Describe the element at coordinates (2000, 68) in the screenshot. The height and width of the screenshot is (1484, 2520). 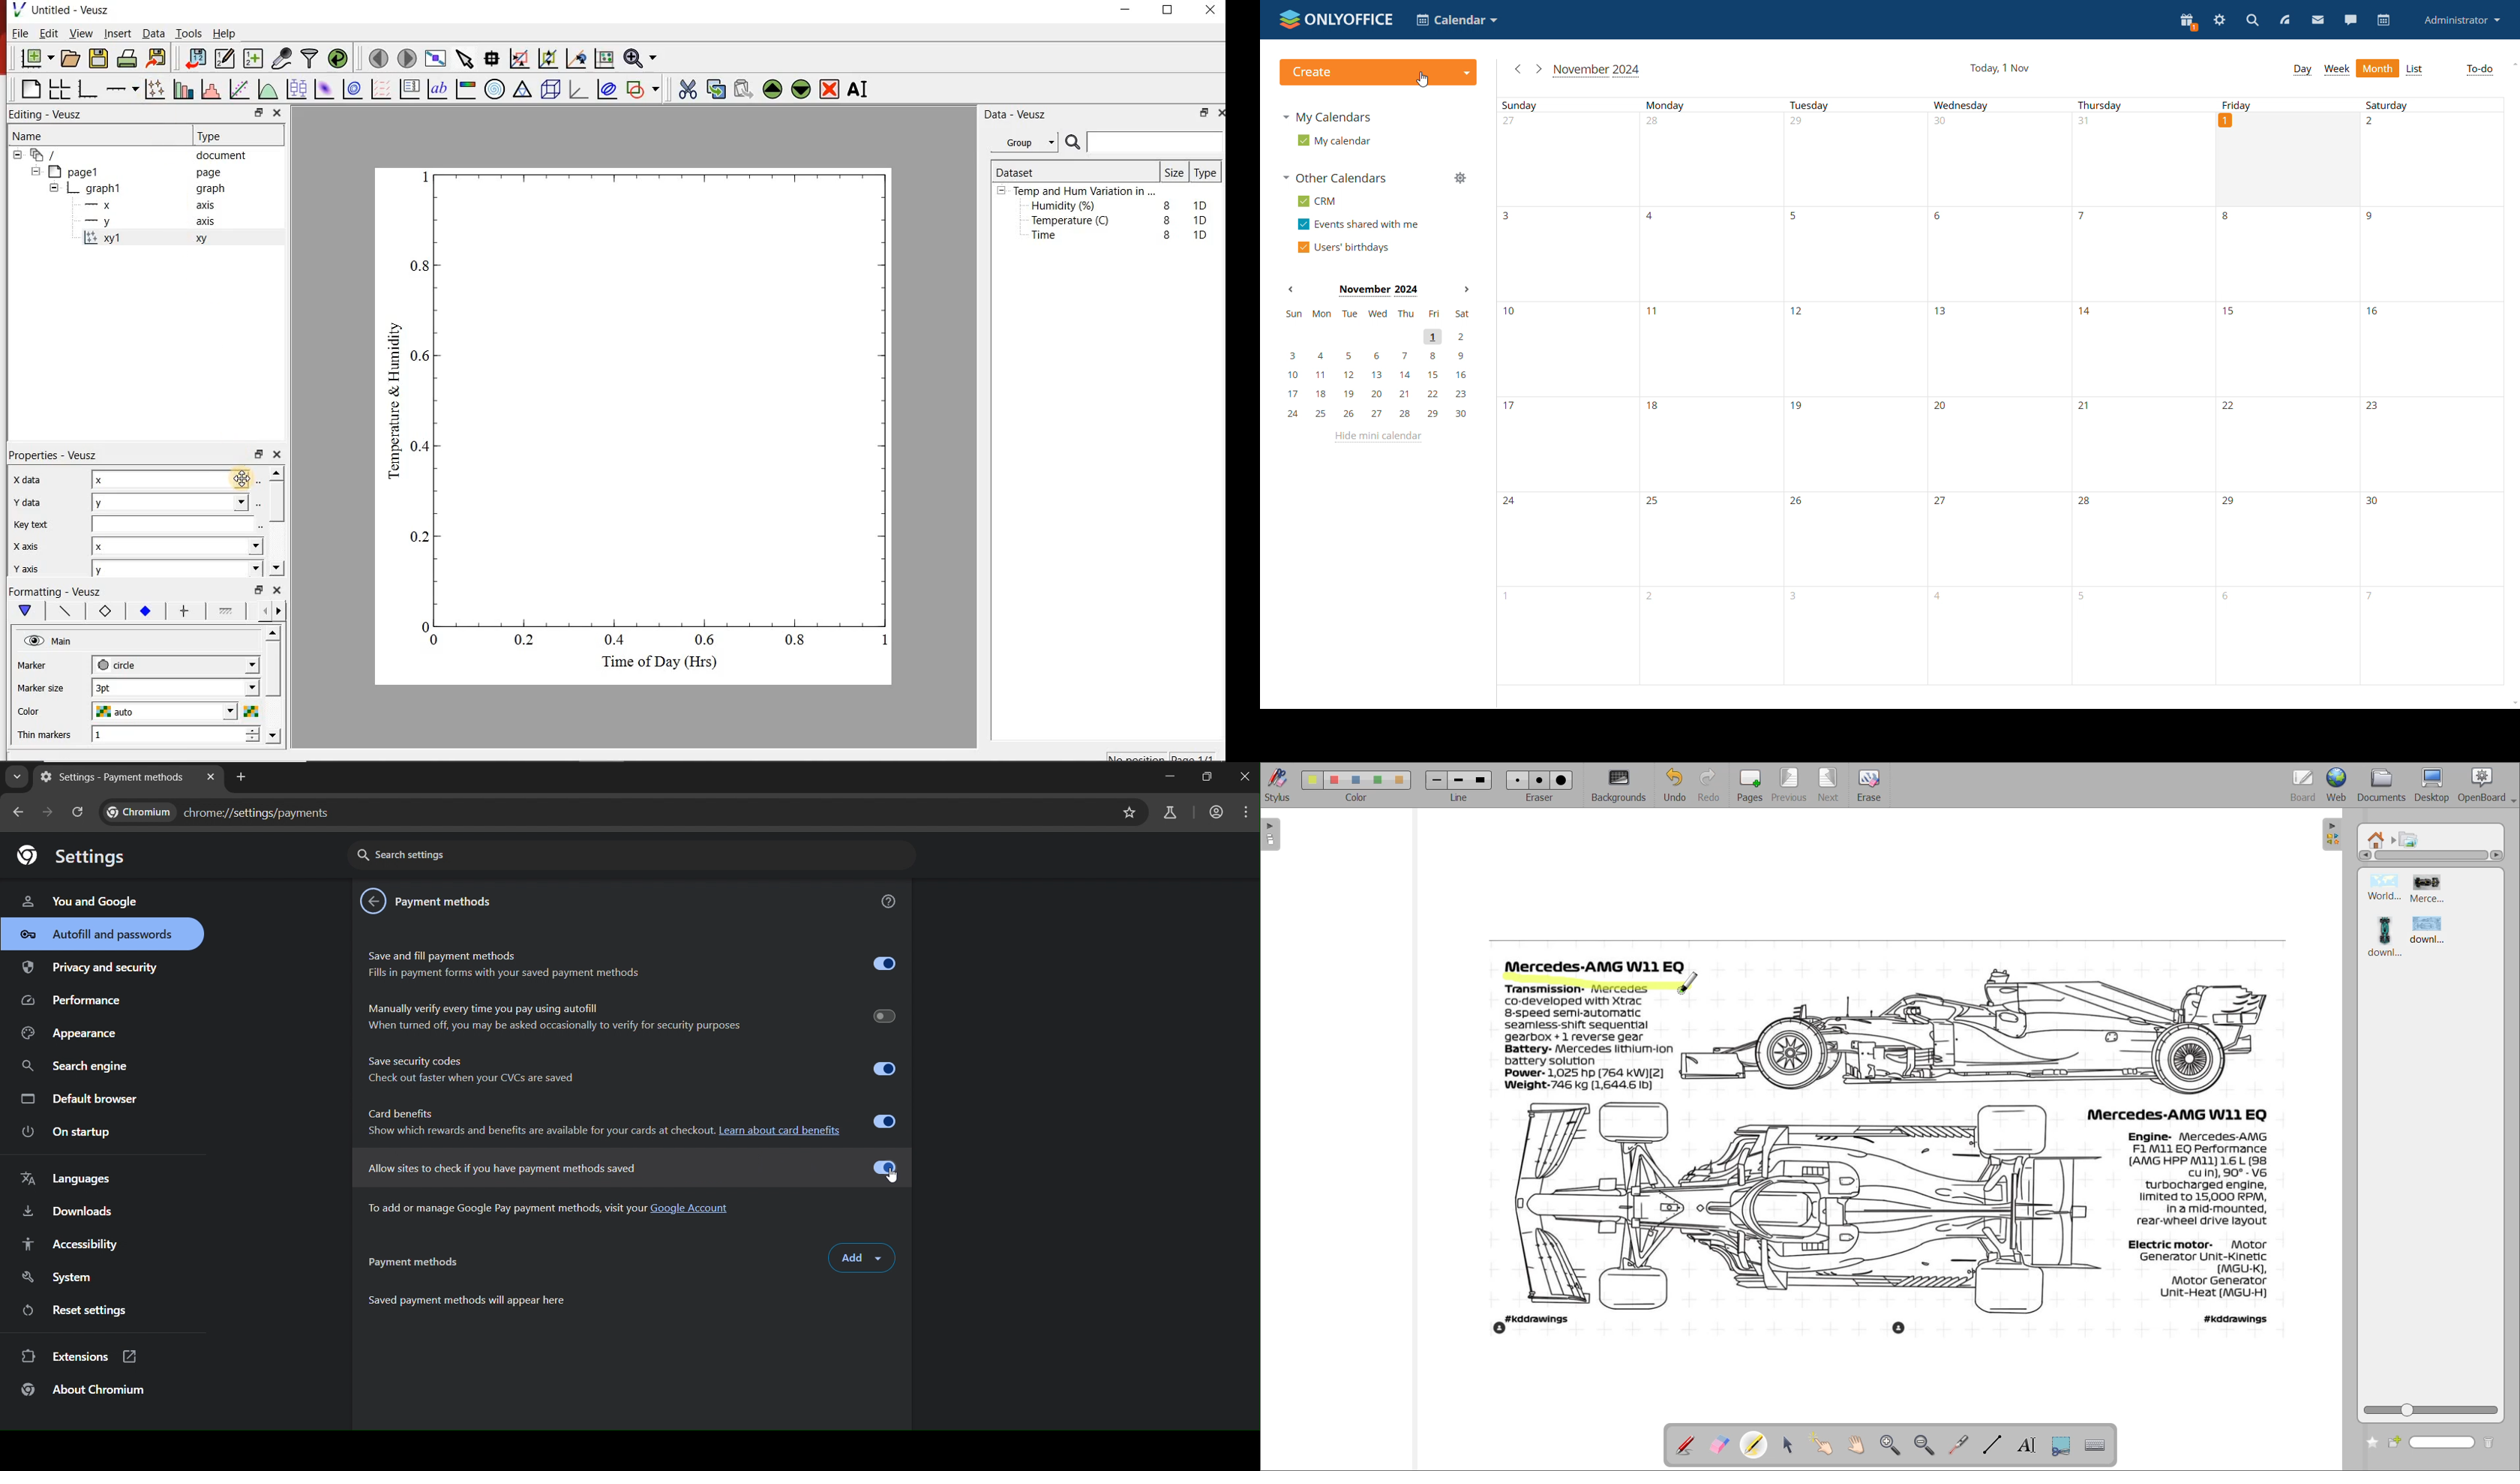
I see `current date` at that location.